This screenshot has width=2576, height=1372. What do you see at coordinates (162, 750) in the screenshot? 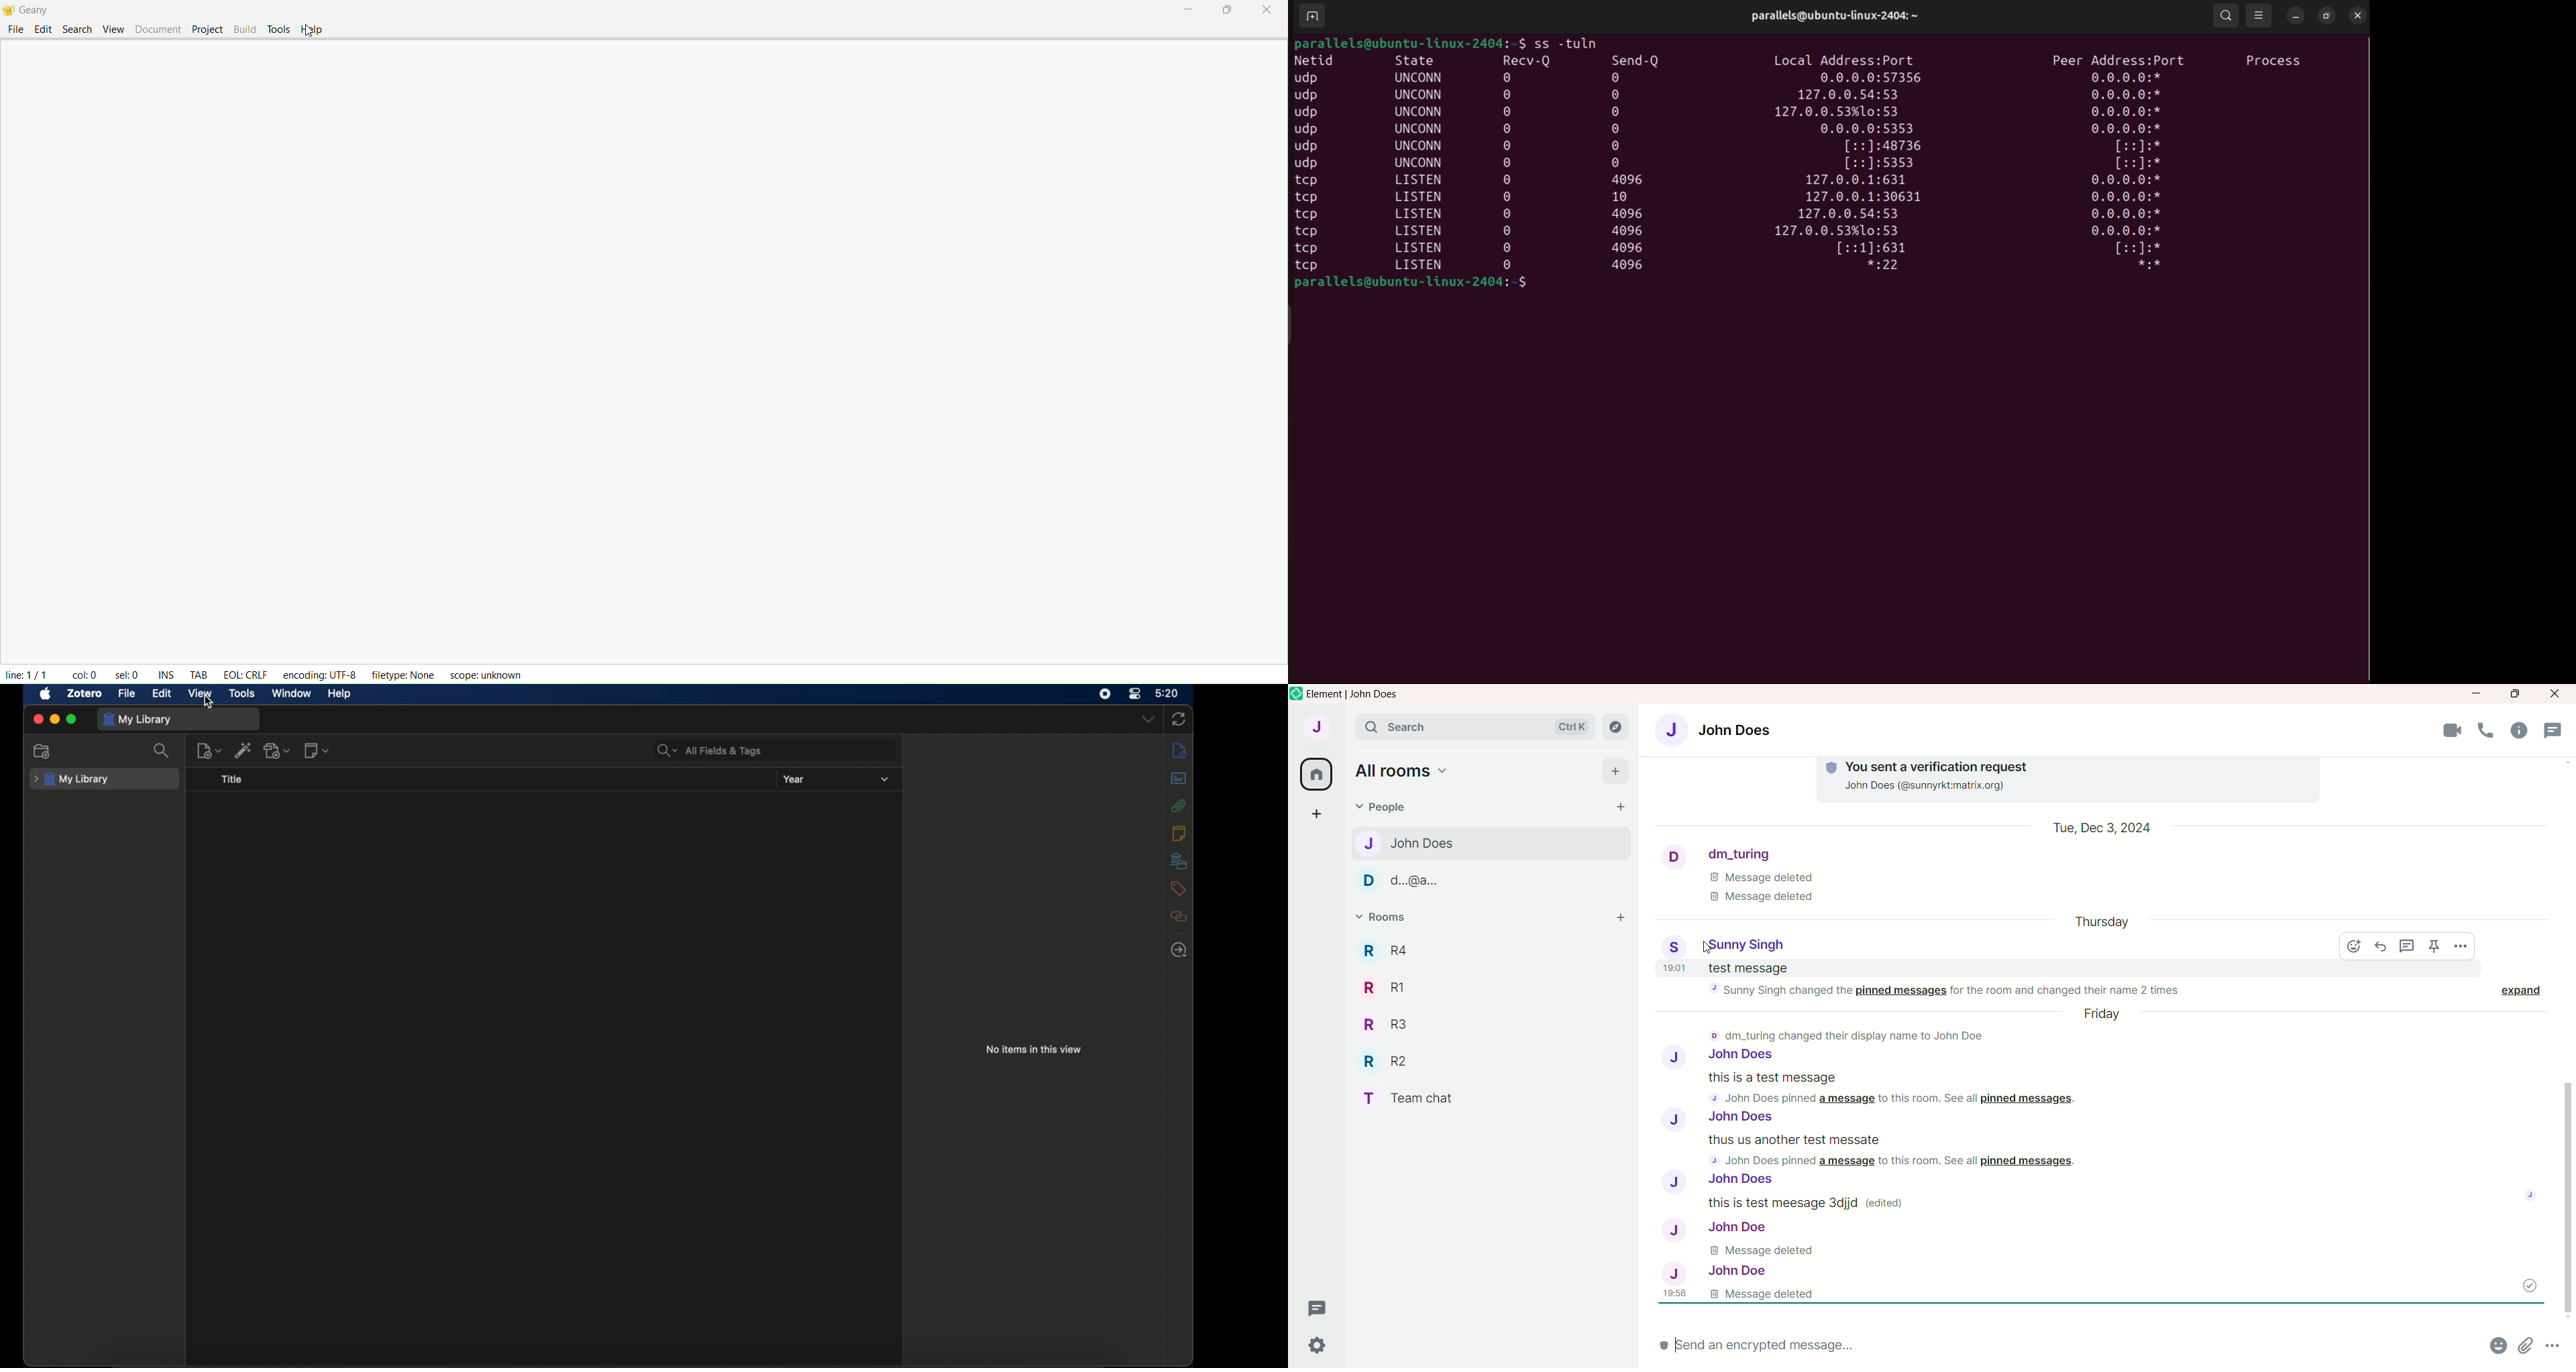
I see `search` at bounding box center [162, 750].